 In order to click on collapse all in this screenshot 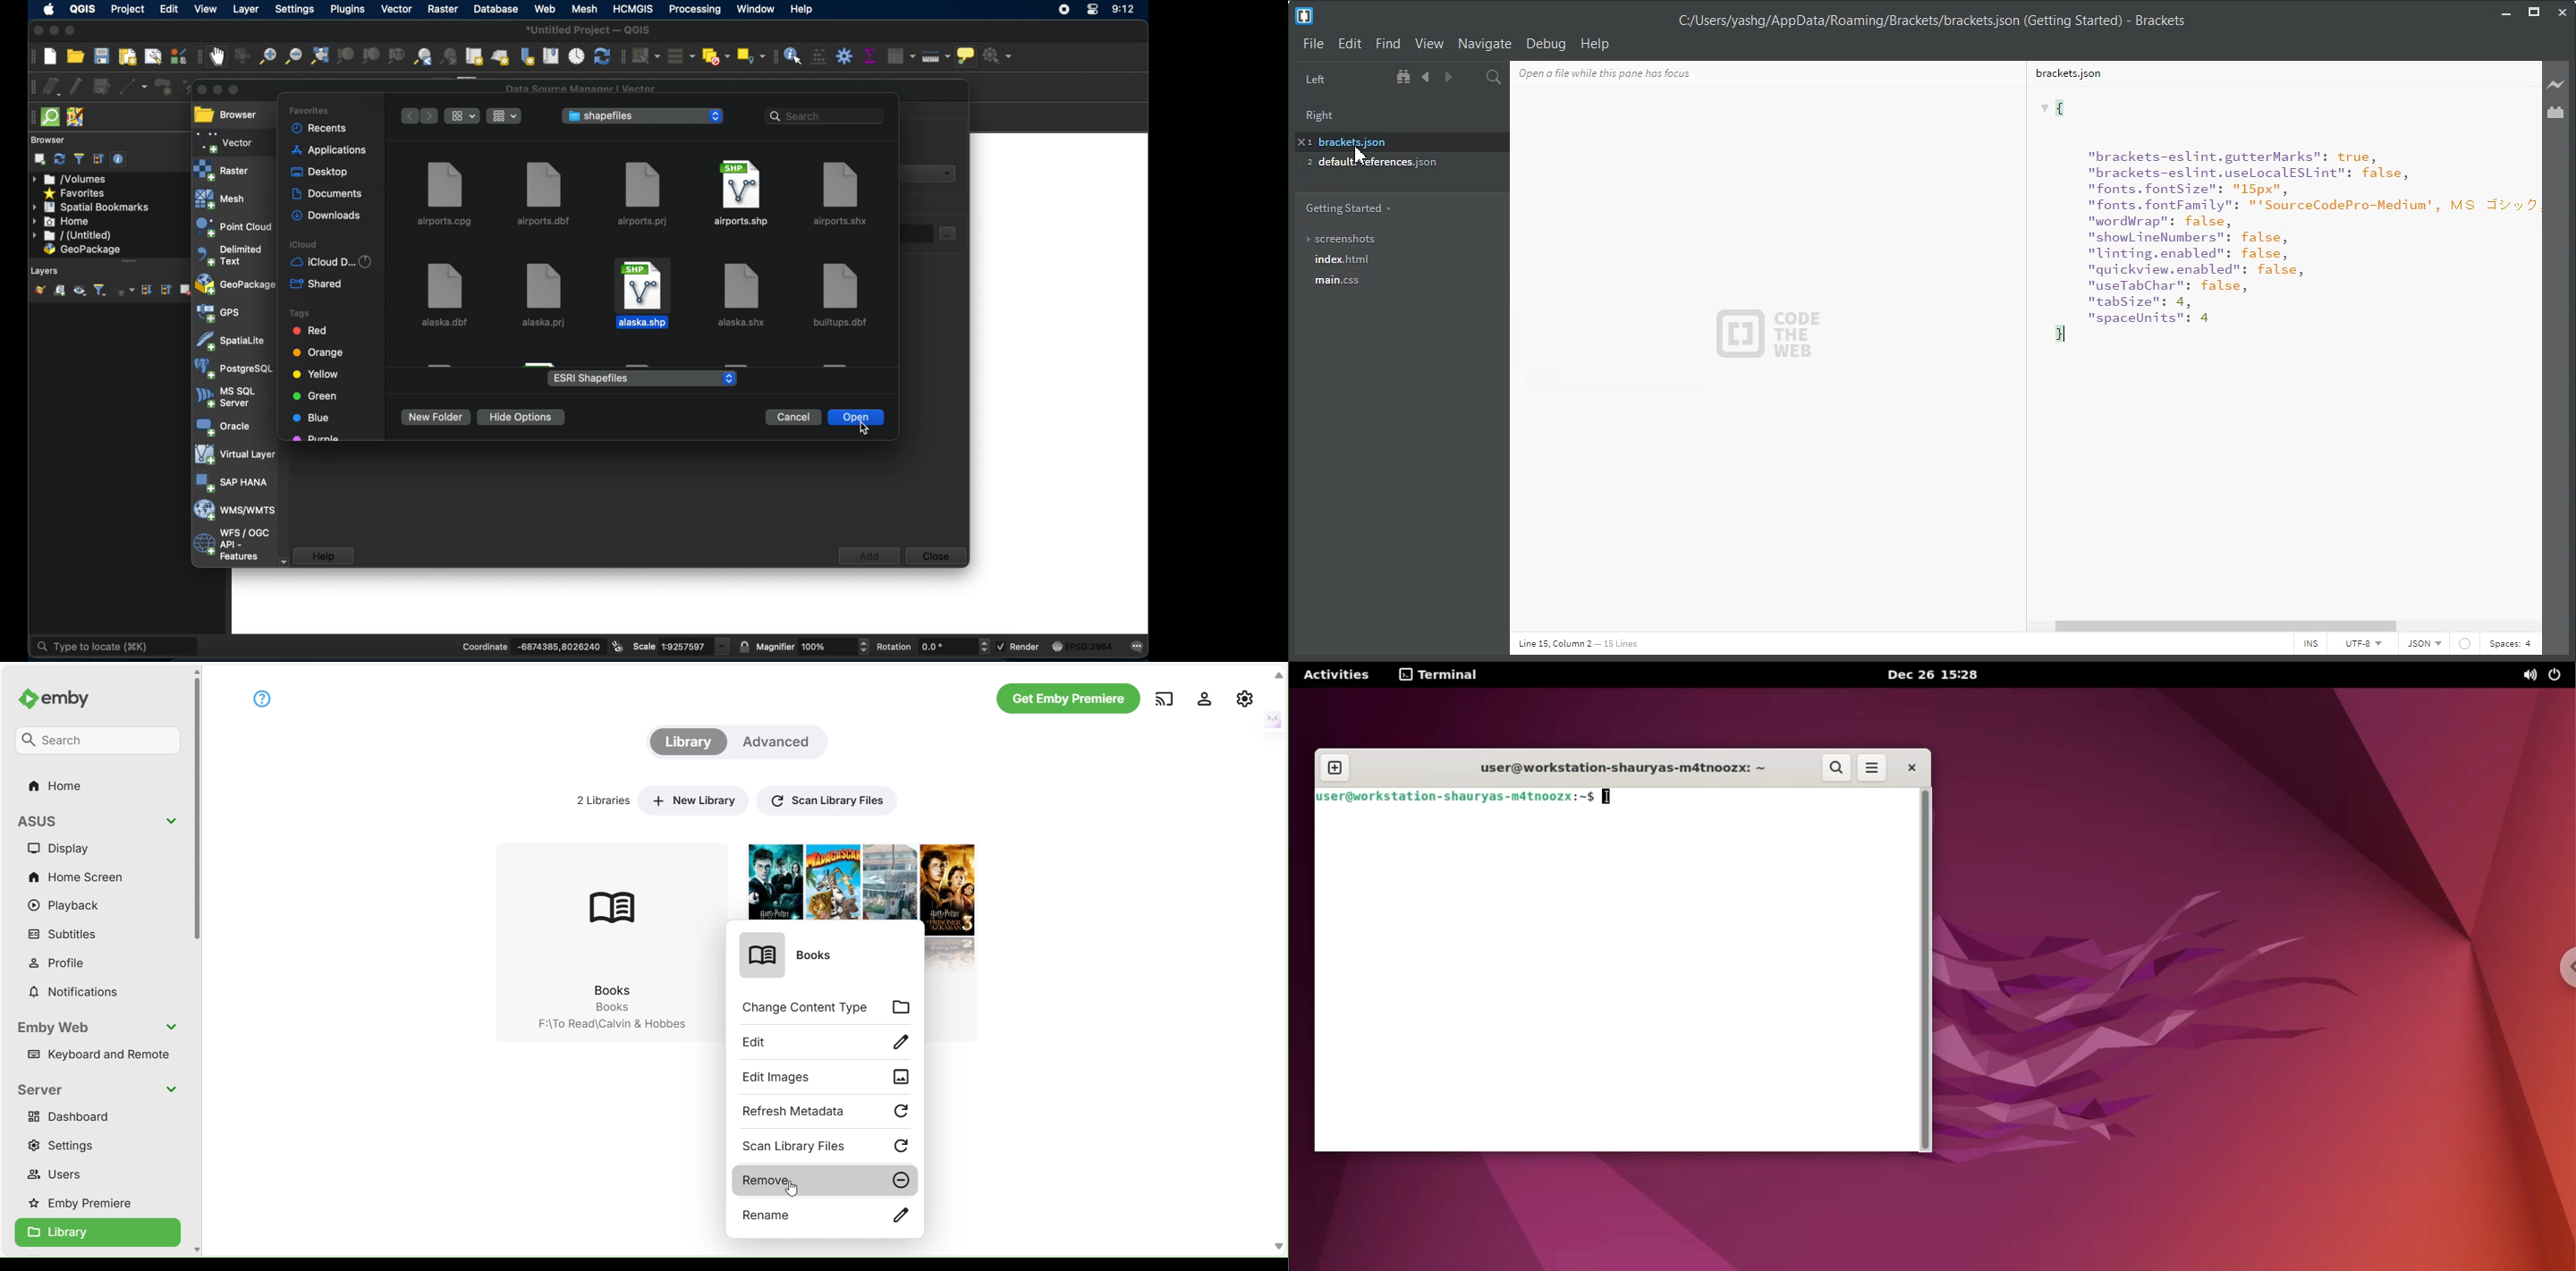, I will do `click(99, 159)`.